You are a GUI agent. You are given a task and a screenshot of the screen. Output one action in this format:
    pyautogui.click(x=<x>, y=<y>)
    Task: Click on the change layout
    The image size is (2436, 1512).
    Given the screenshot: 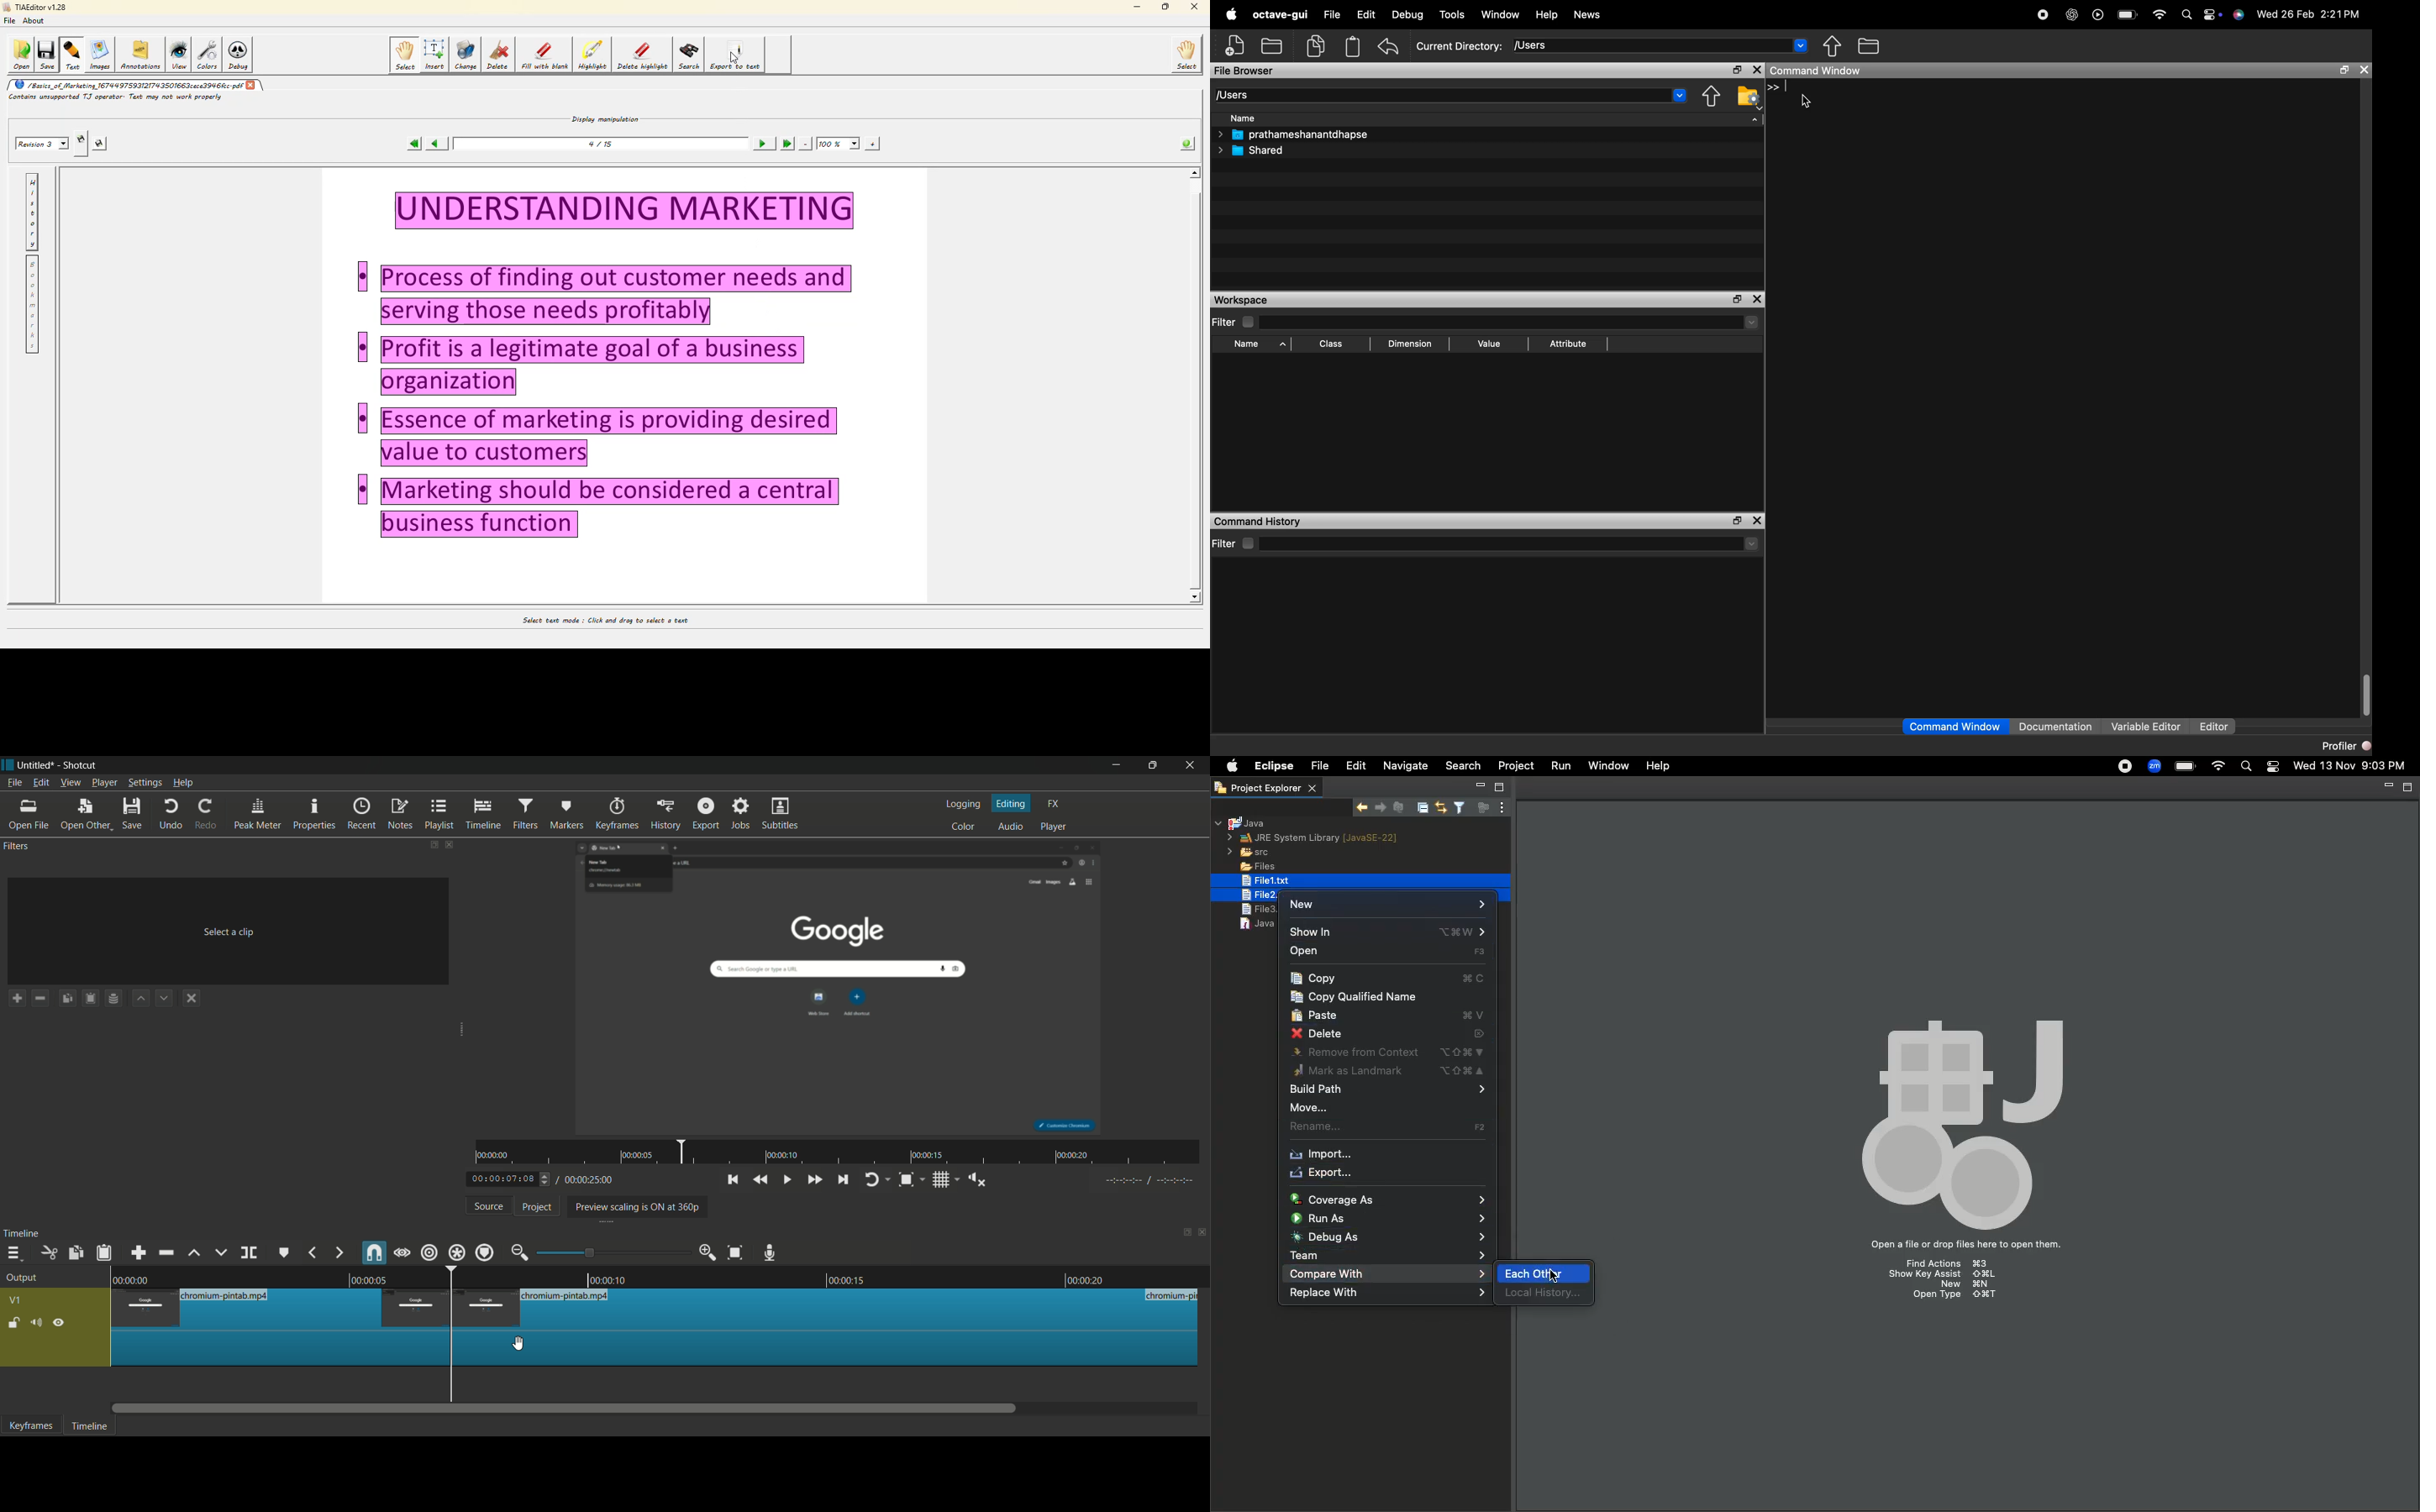 What is the action you would take?
    pyautogui.click(x=432, y=845)
    